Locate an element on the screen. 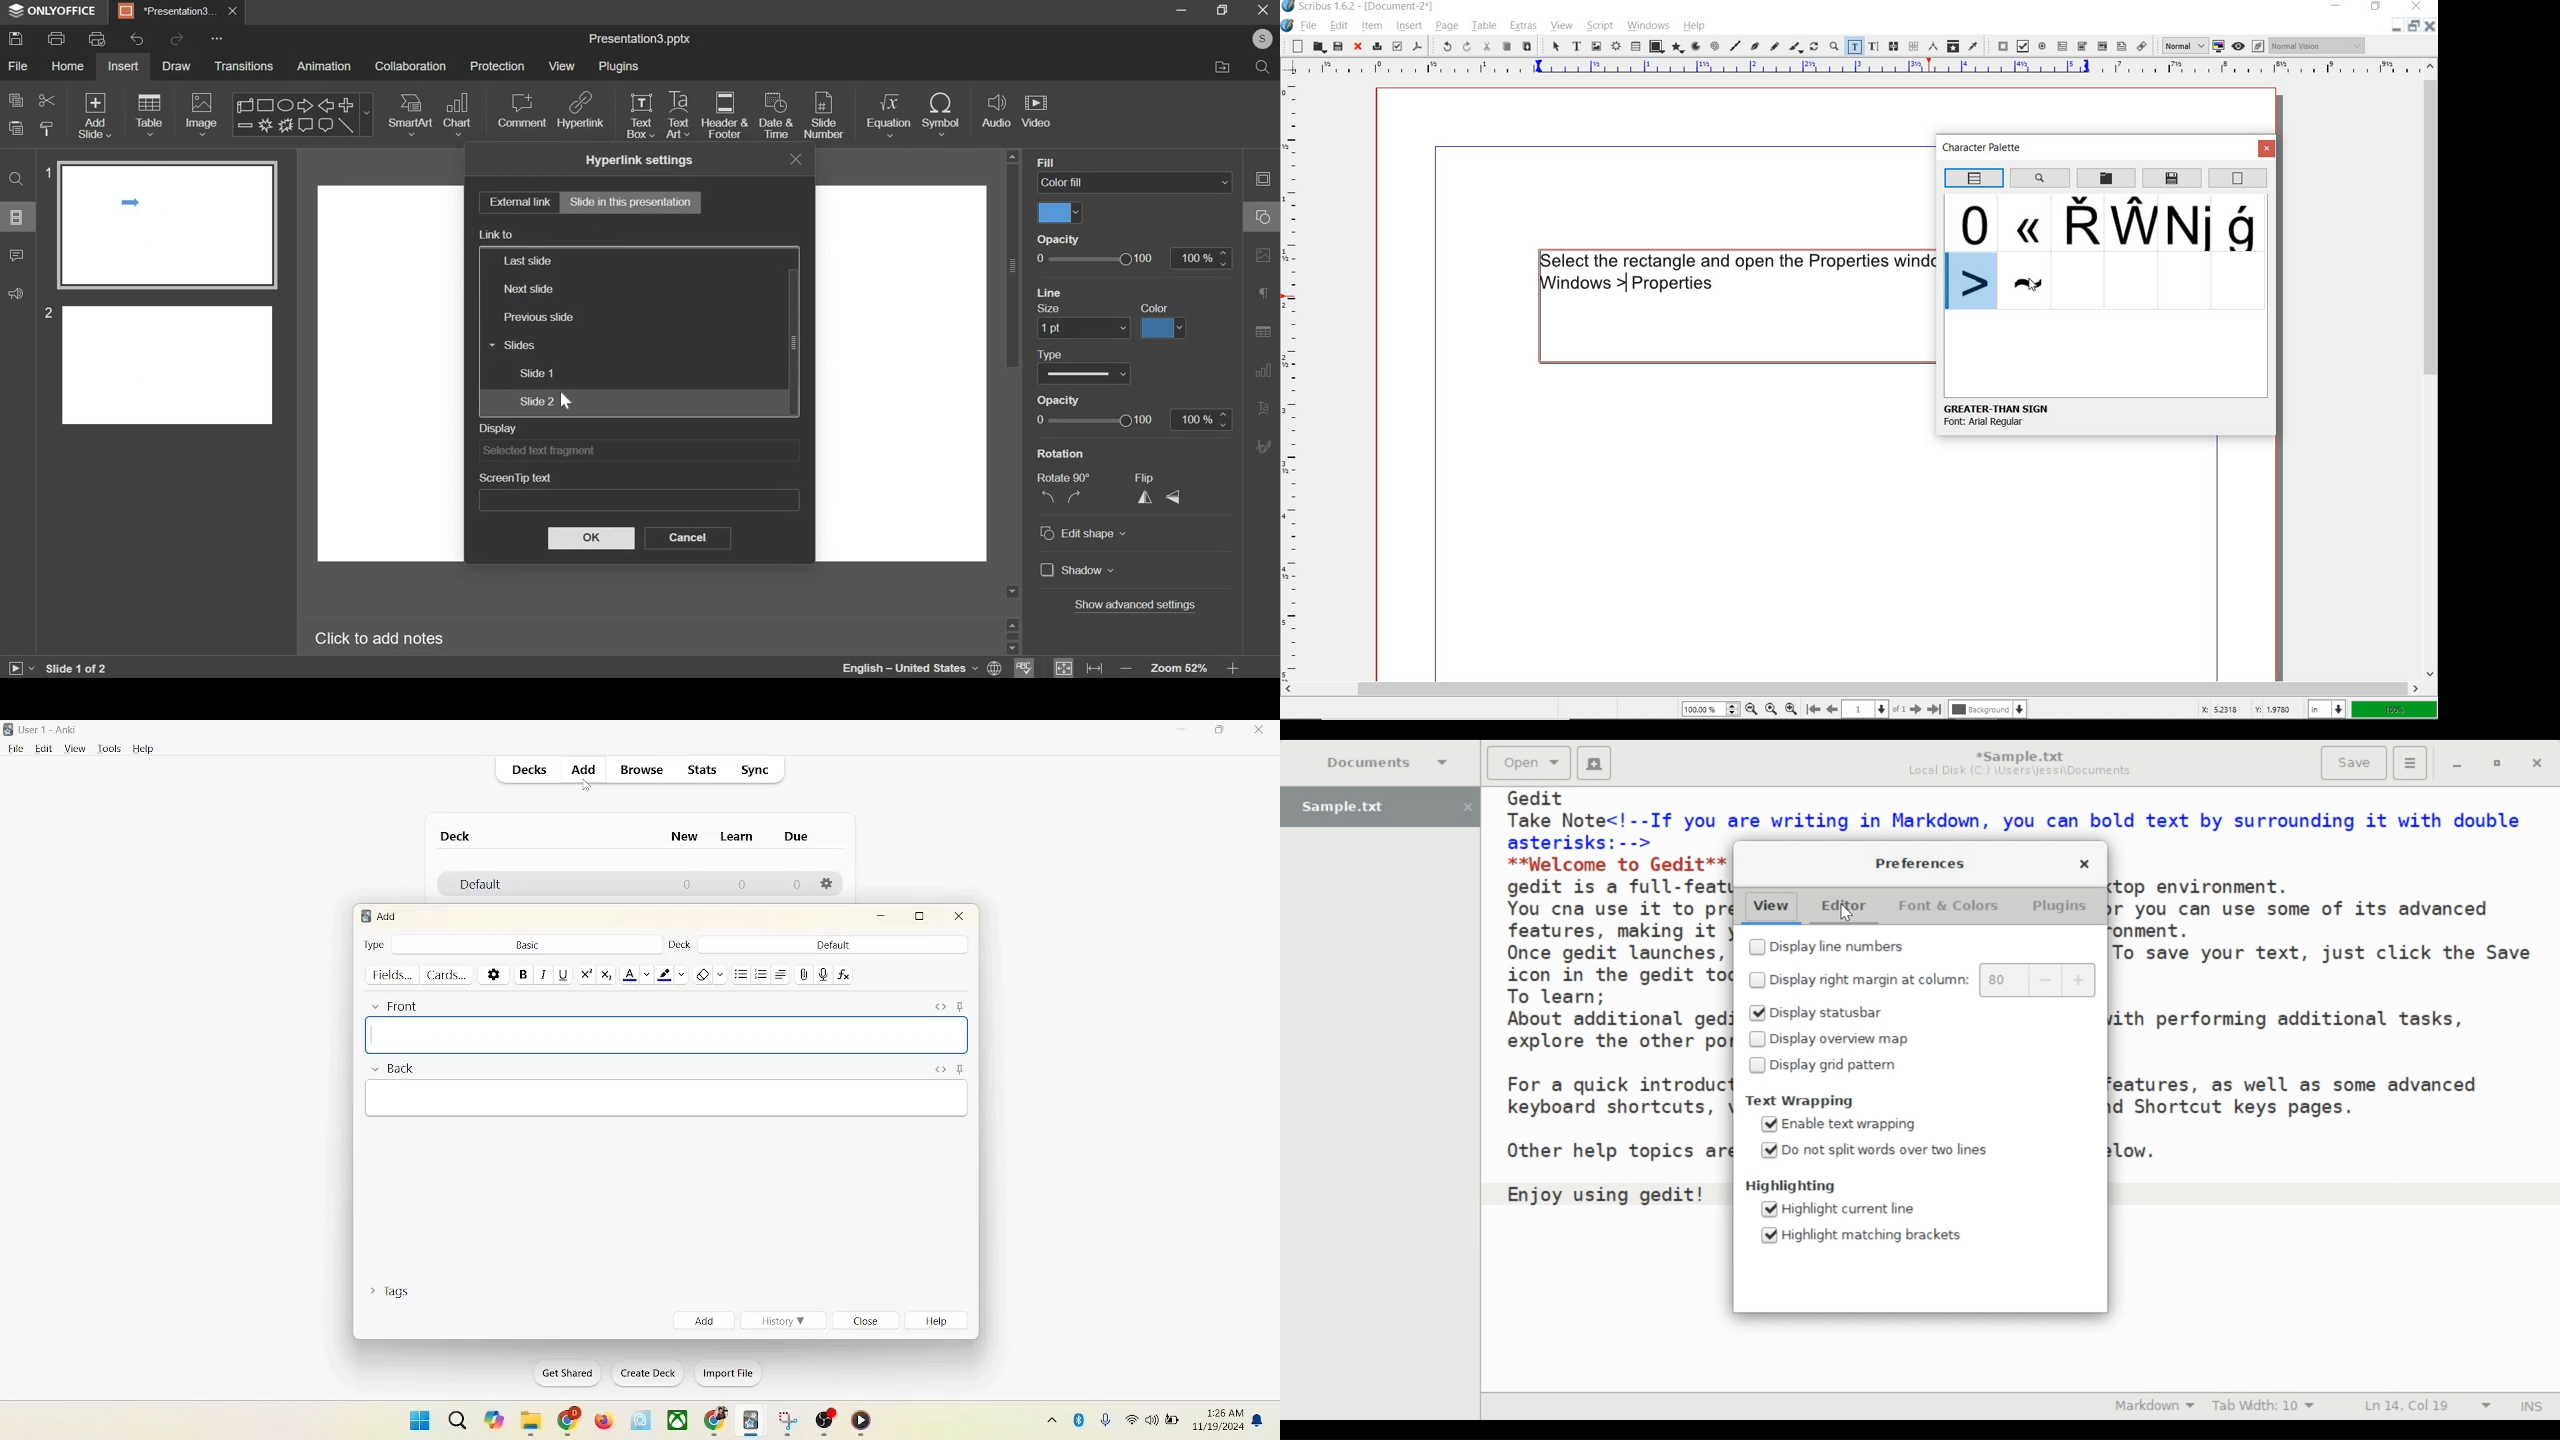  deck is located at coordinates (456, 836).